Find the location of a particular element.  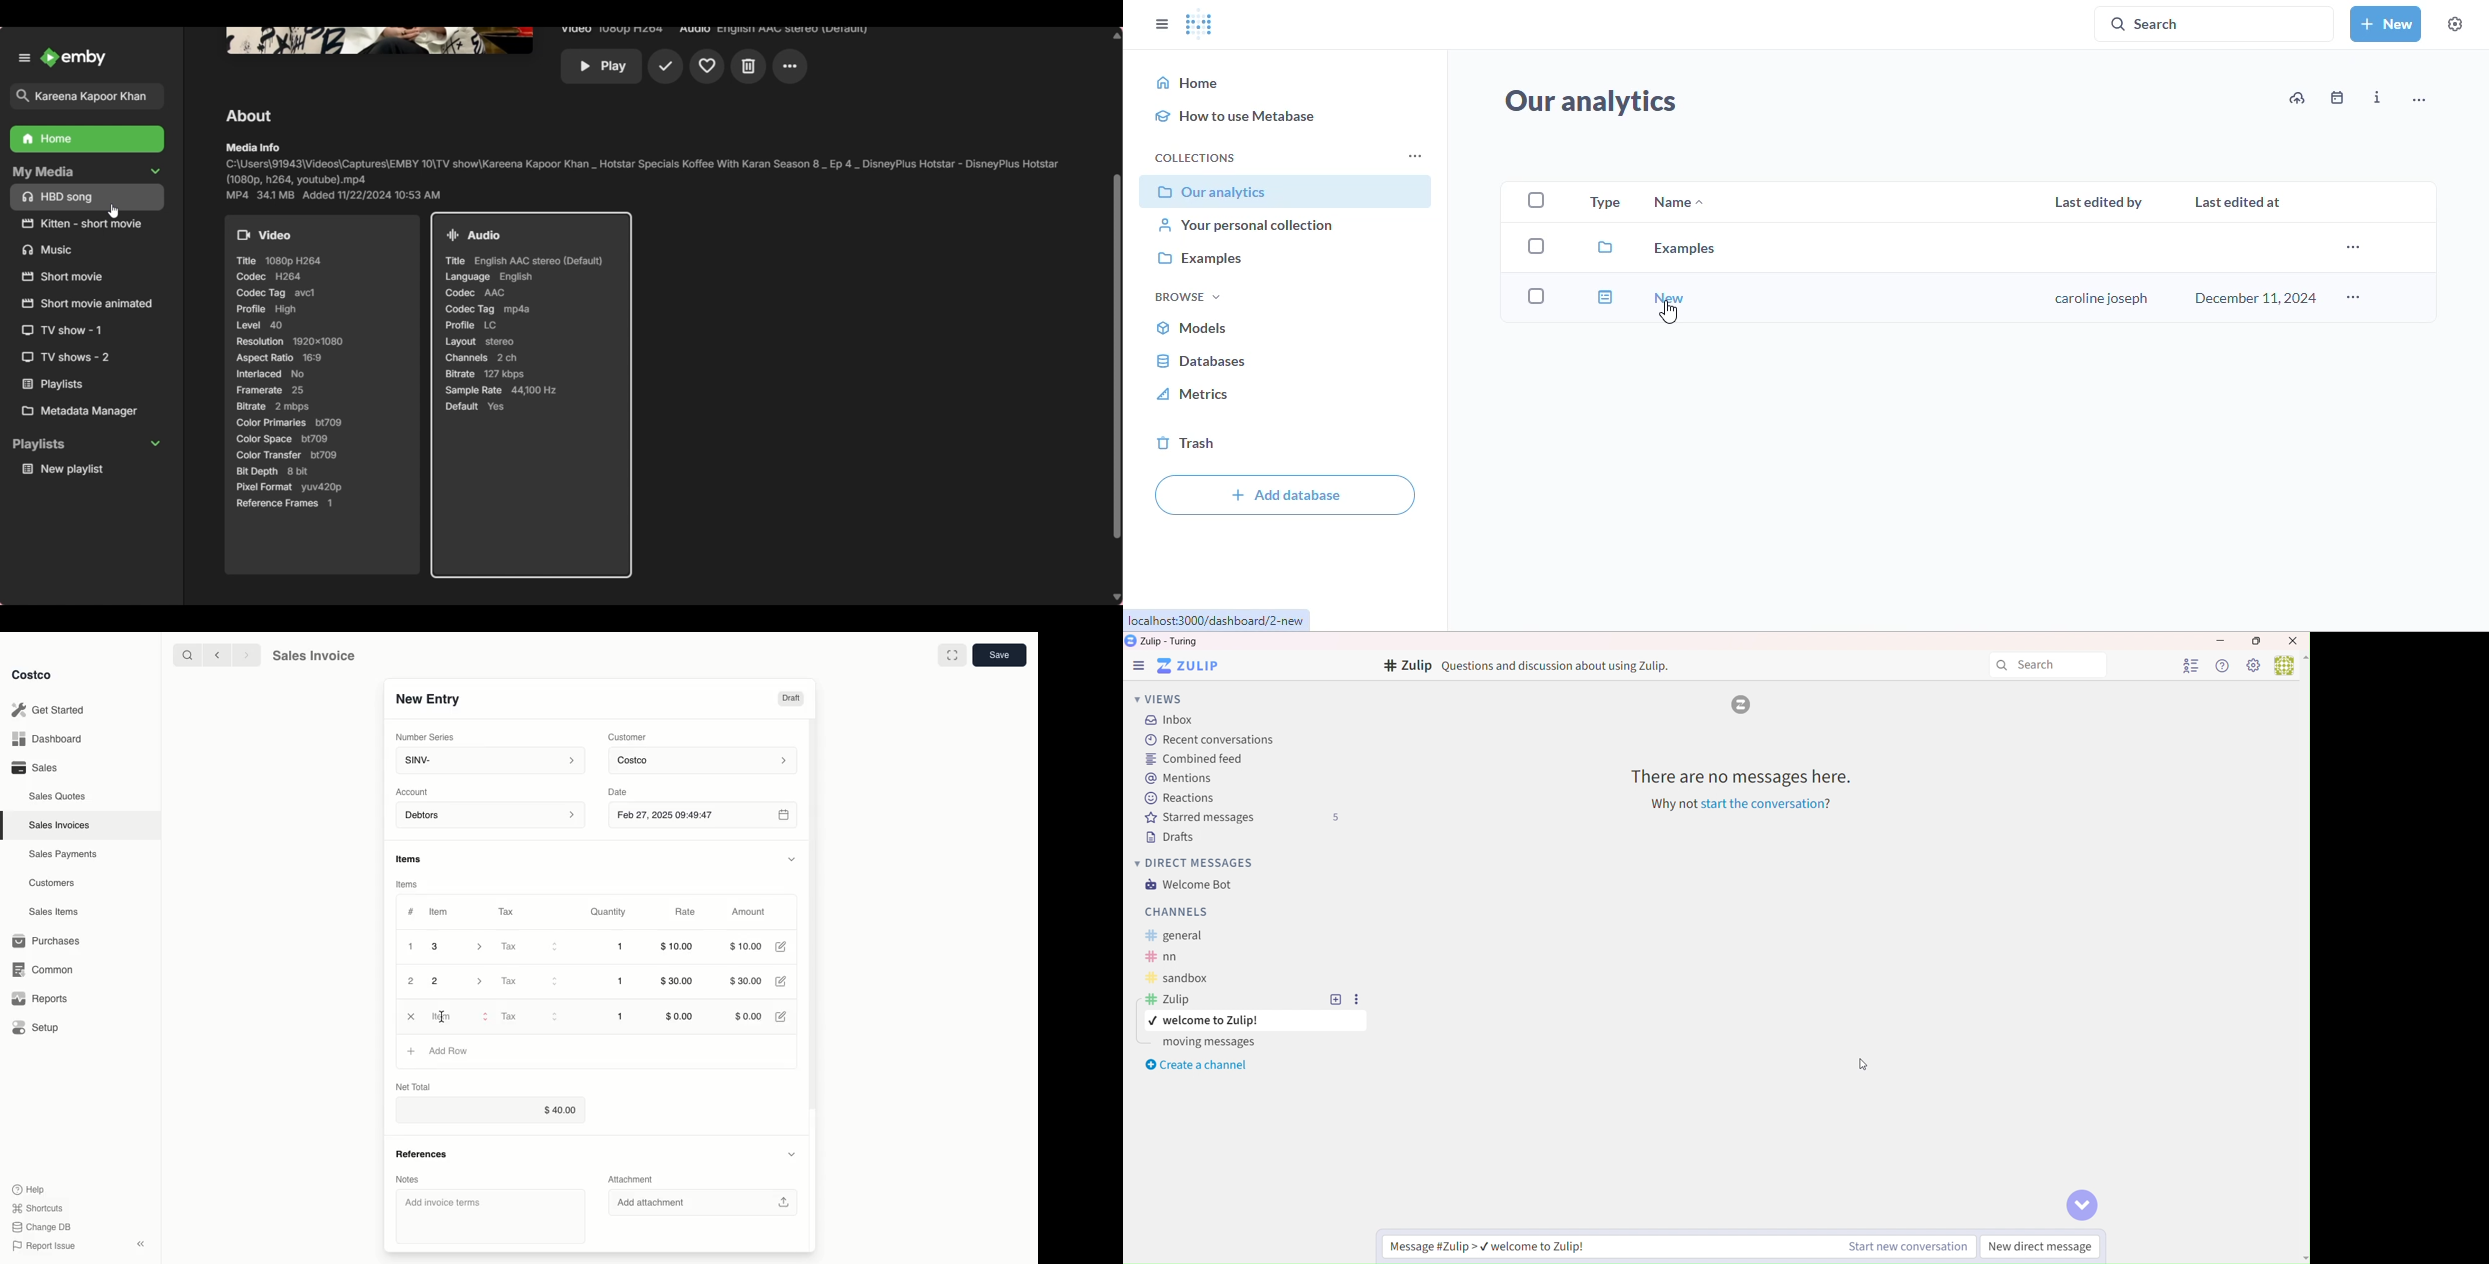

Click to go to home is located at coordinates (73, 57).